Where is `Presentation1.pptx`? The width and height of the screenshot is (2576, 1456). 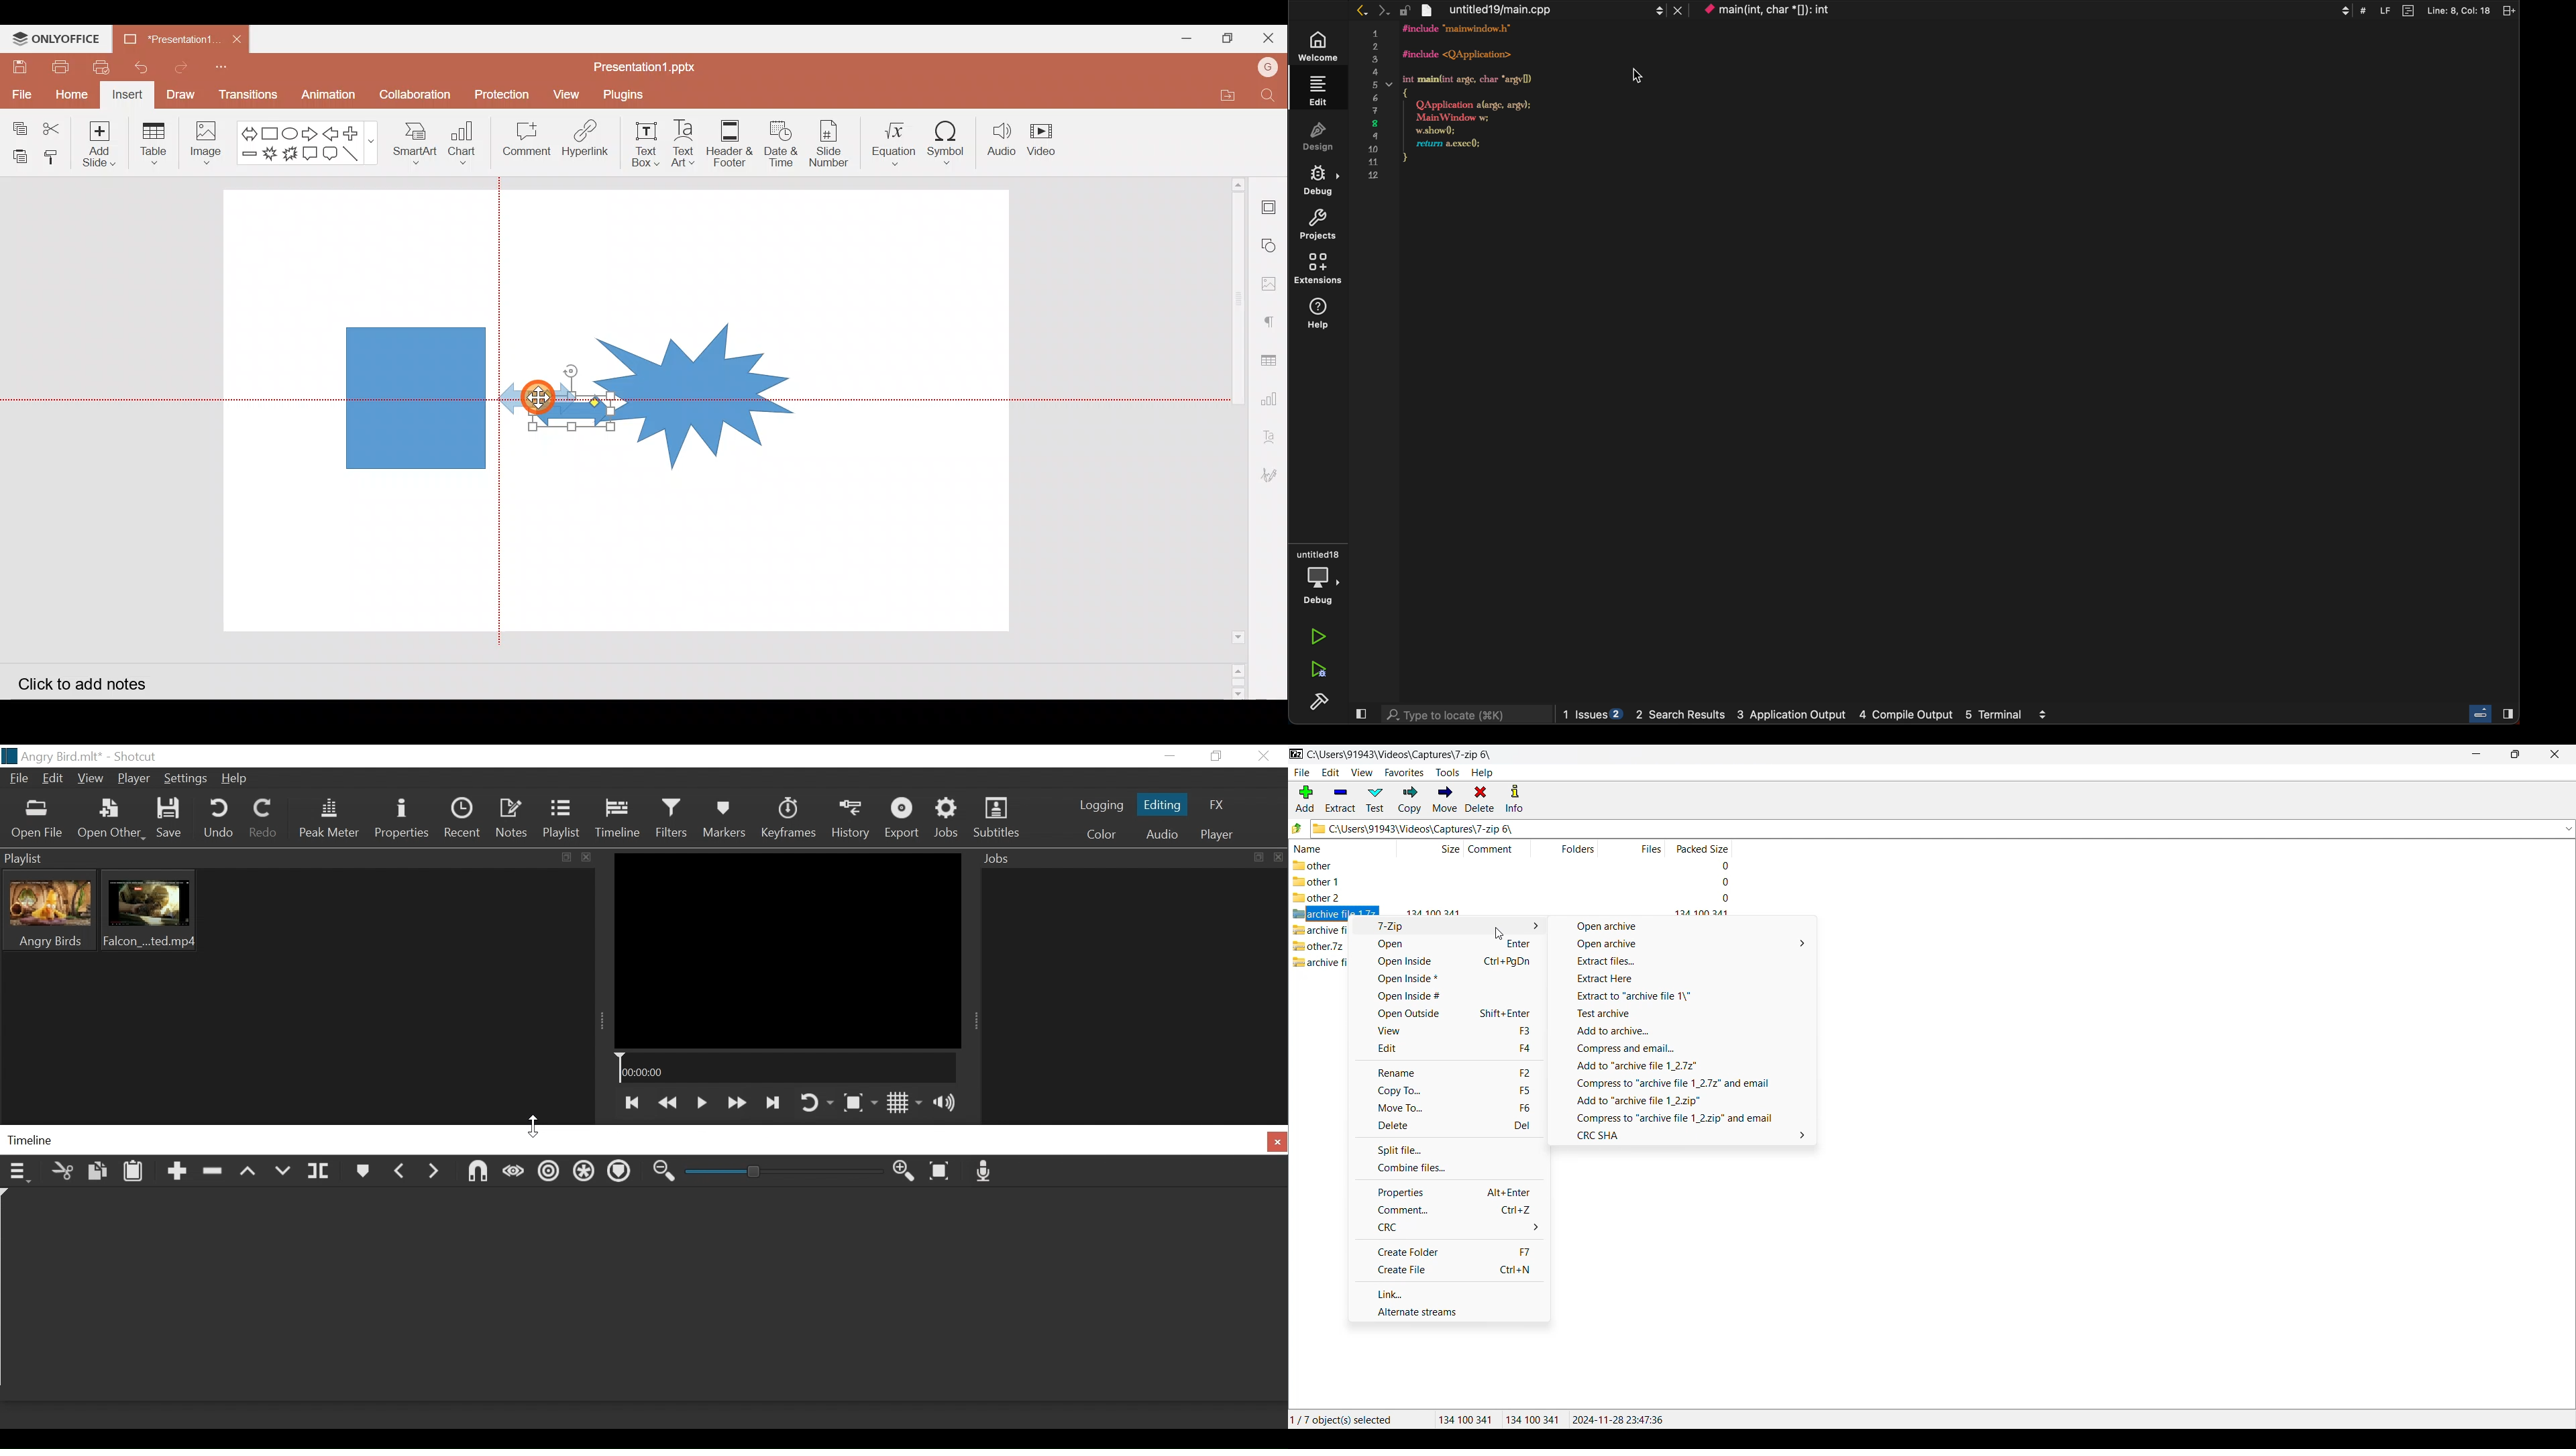 Presentation1.pptx is located at coordinates (641, 64).